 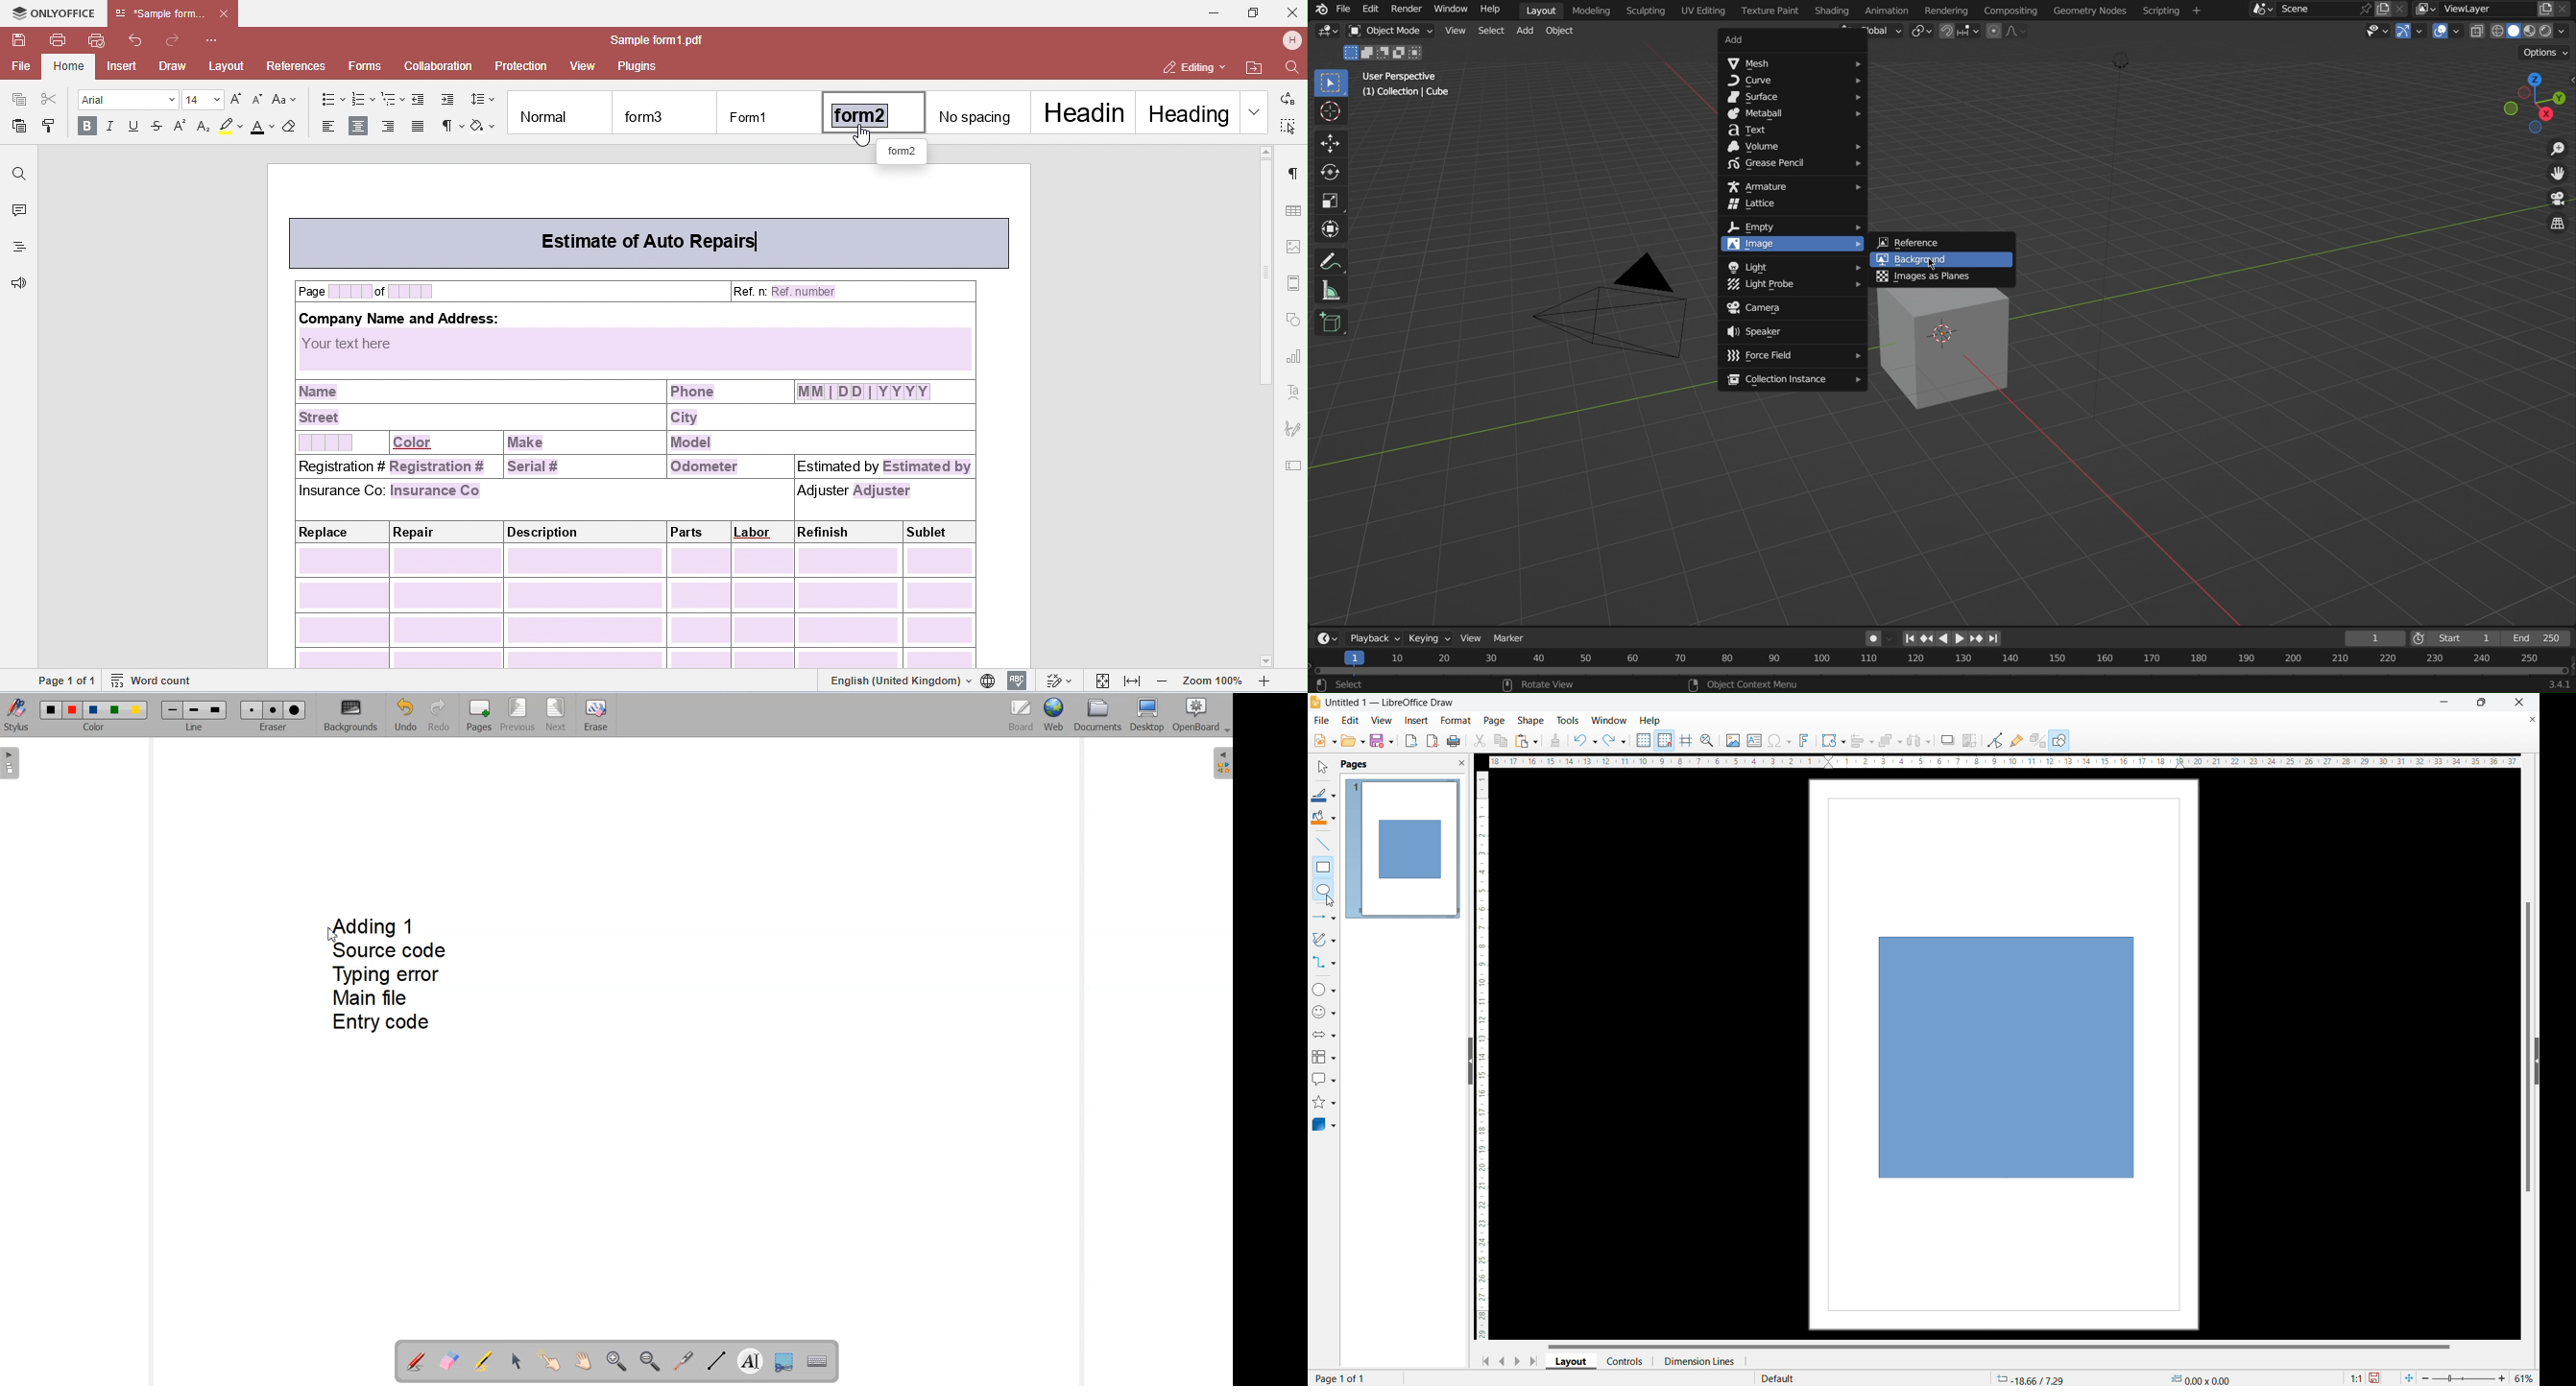 I want to click on block arrows, so click(x=1325, y=1034).